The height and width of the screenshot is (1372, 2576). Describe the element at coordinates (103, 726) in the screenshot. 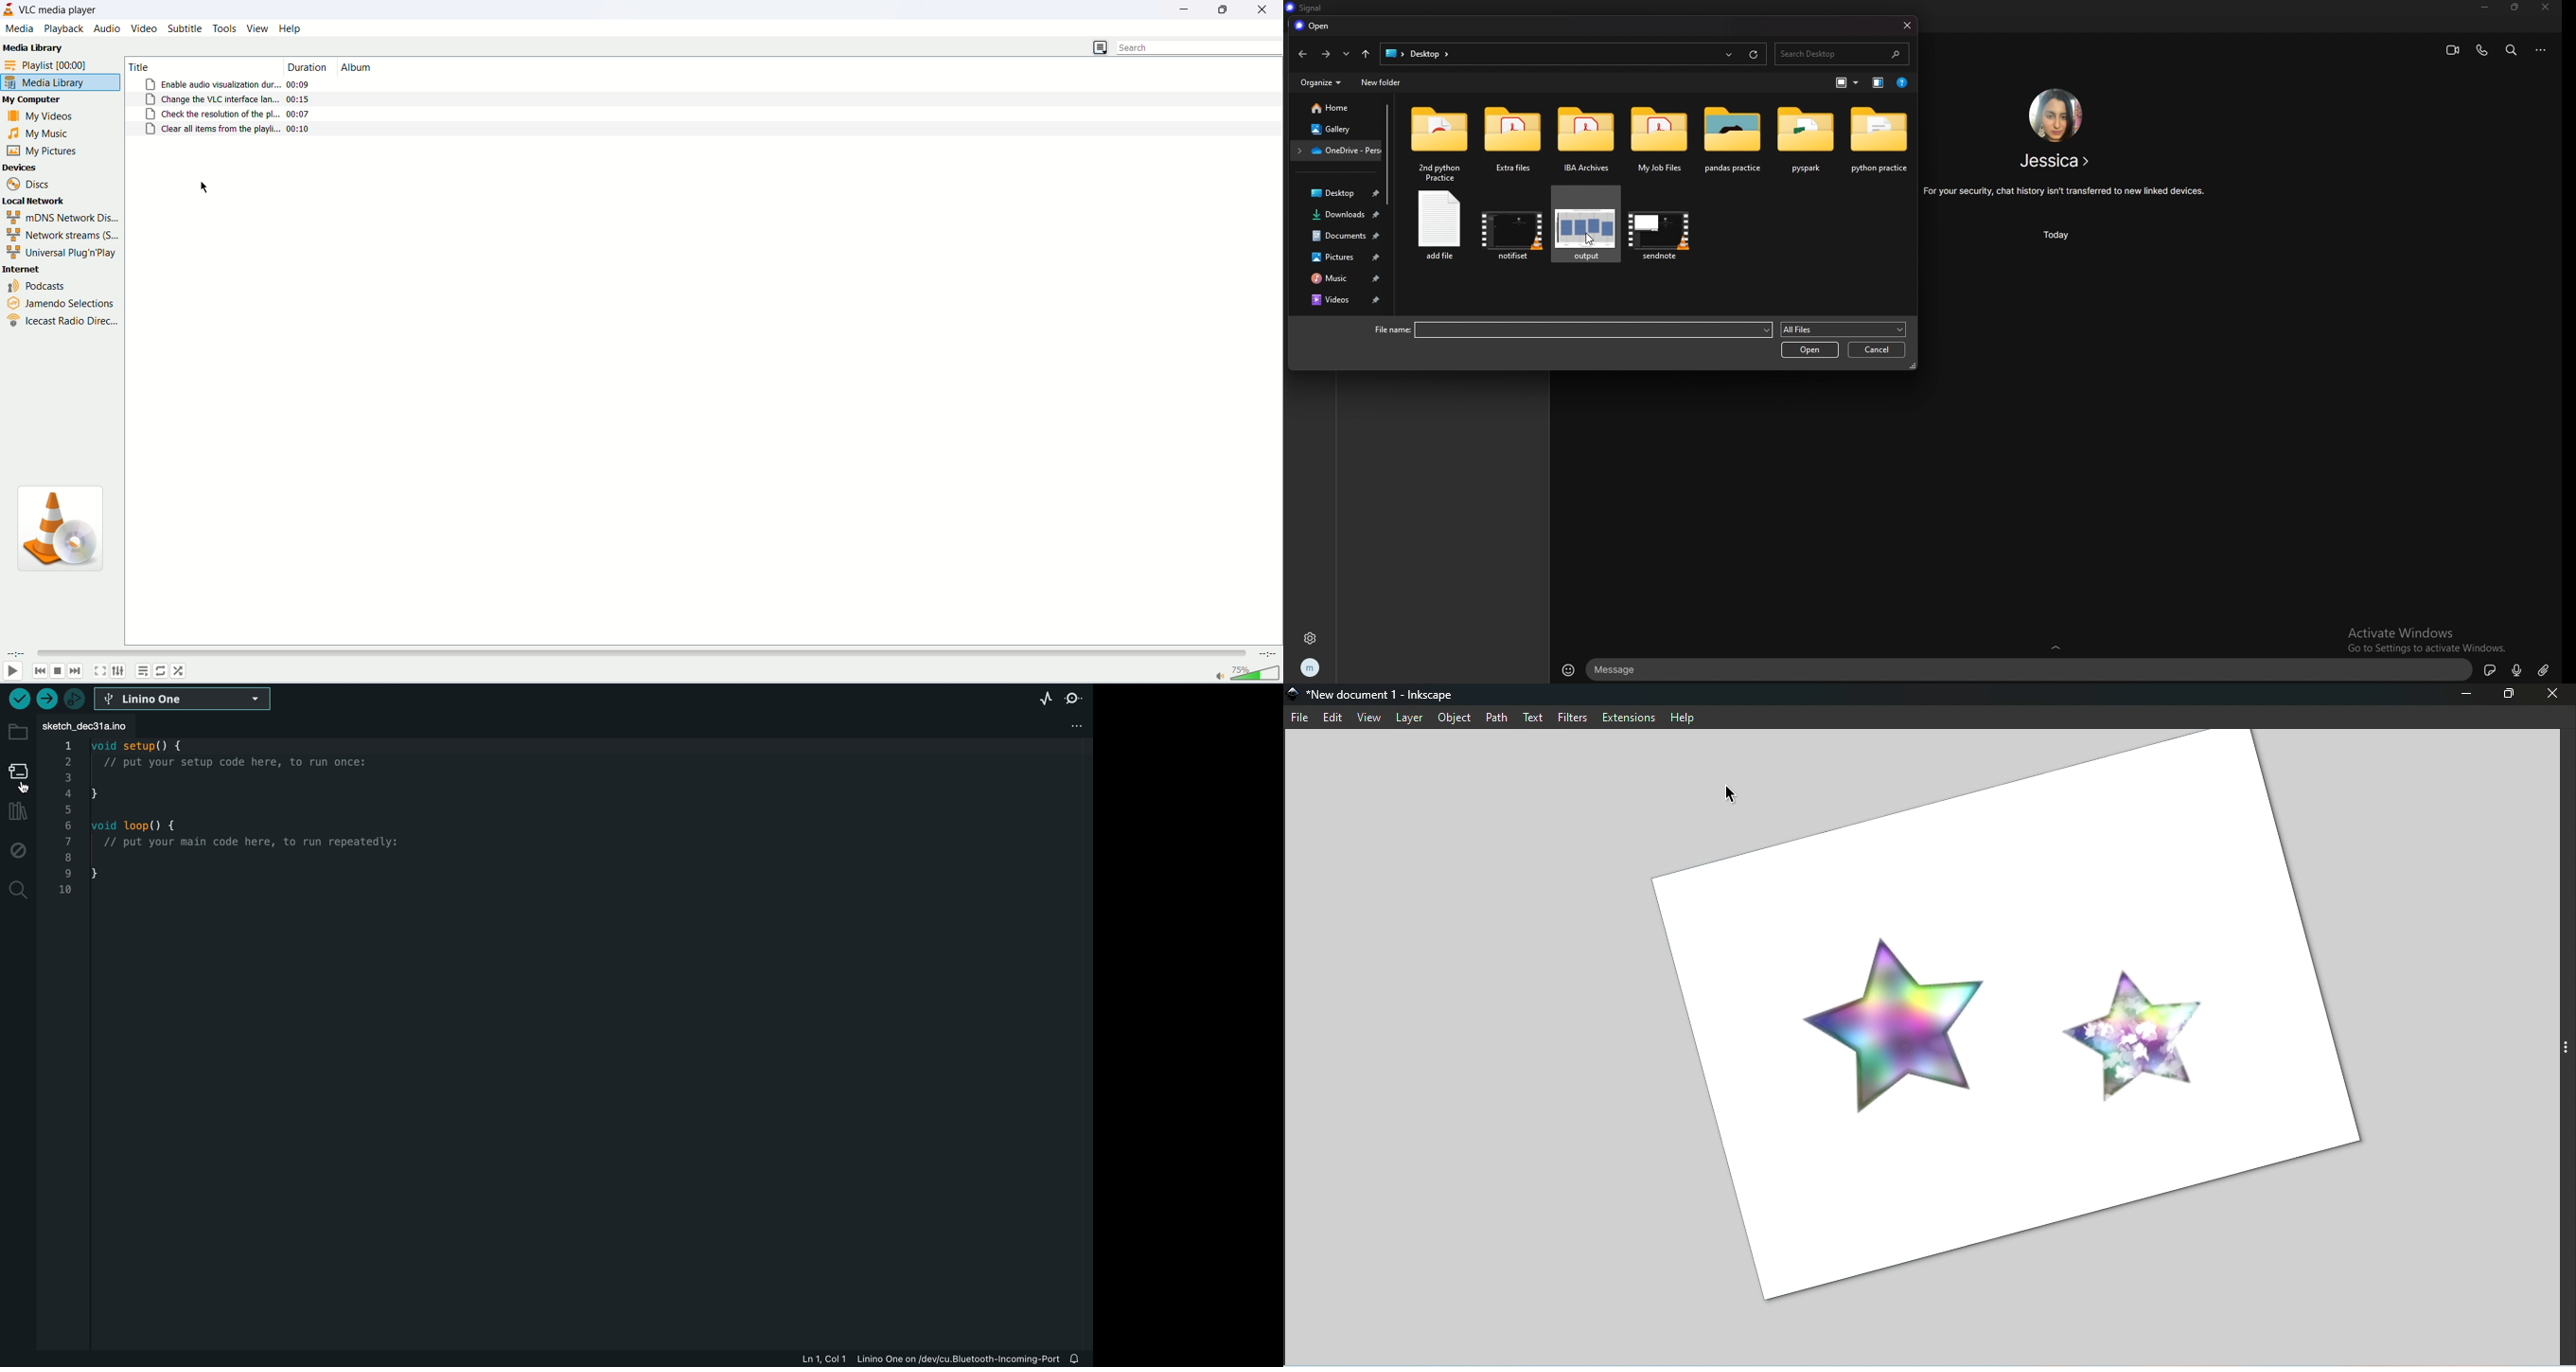

I see `file tab` at that location.